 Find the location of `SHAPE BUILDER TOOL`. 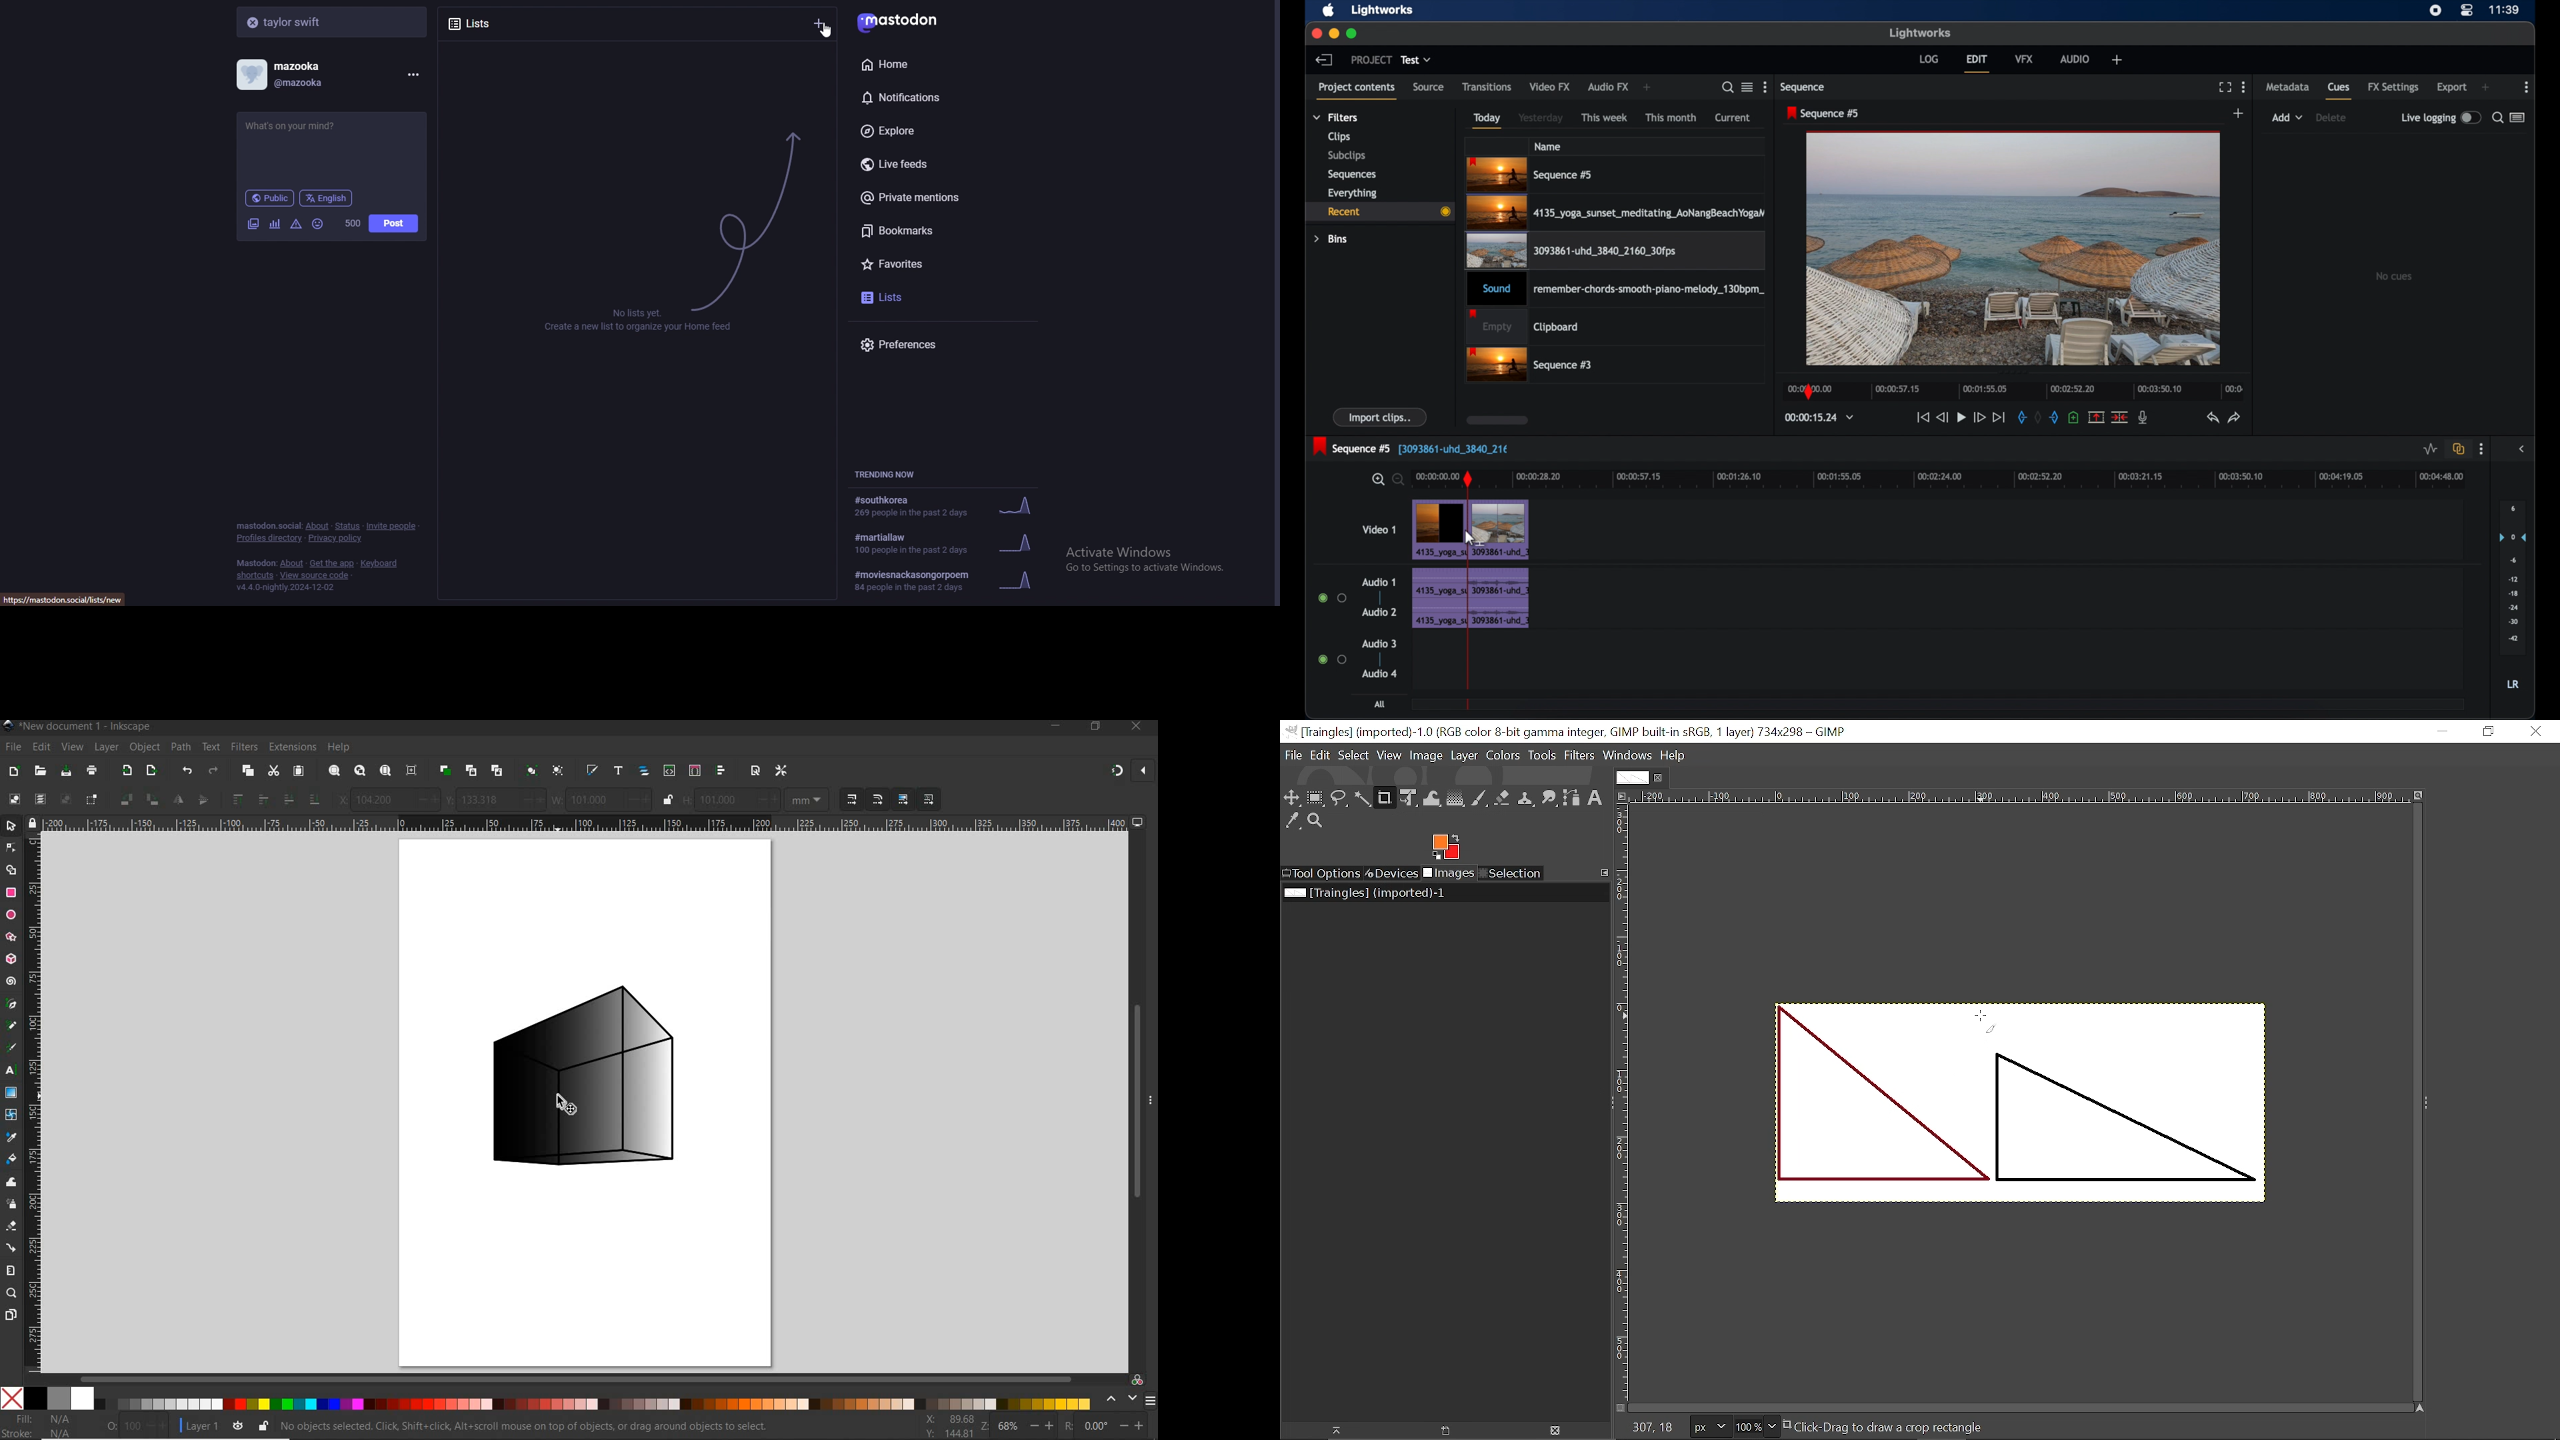

SHAPE BUILDER TOOL is located at coordinates (11, 870).